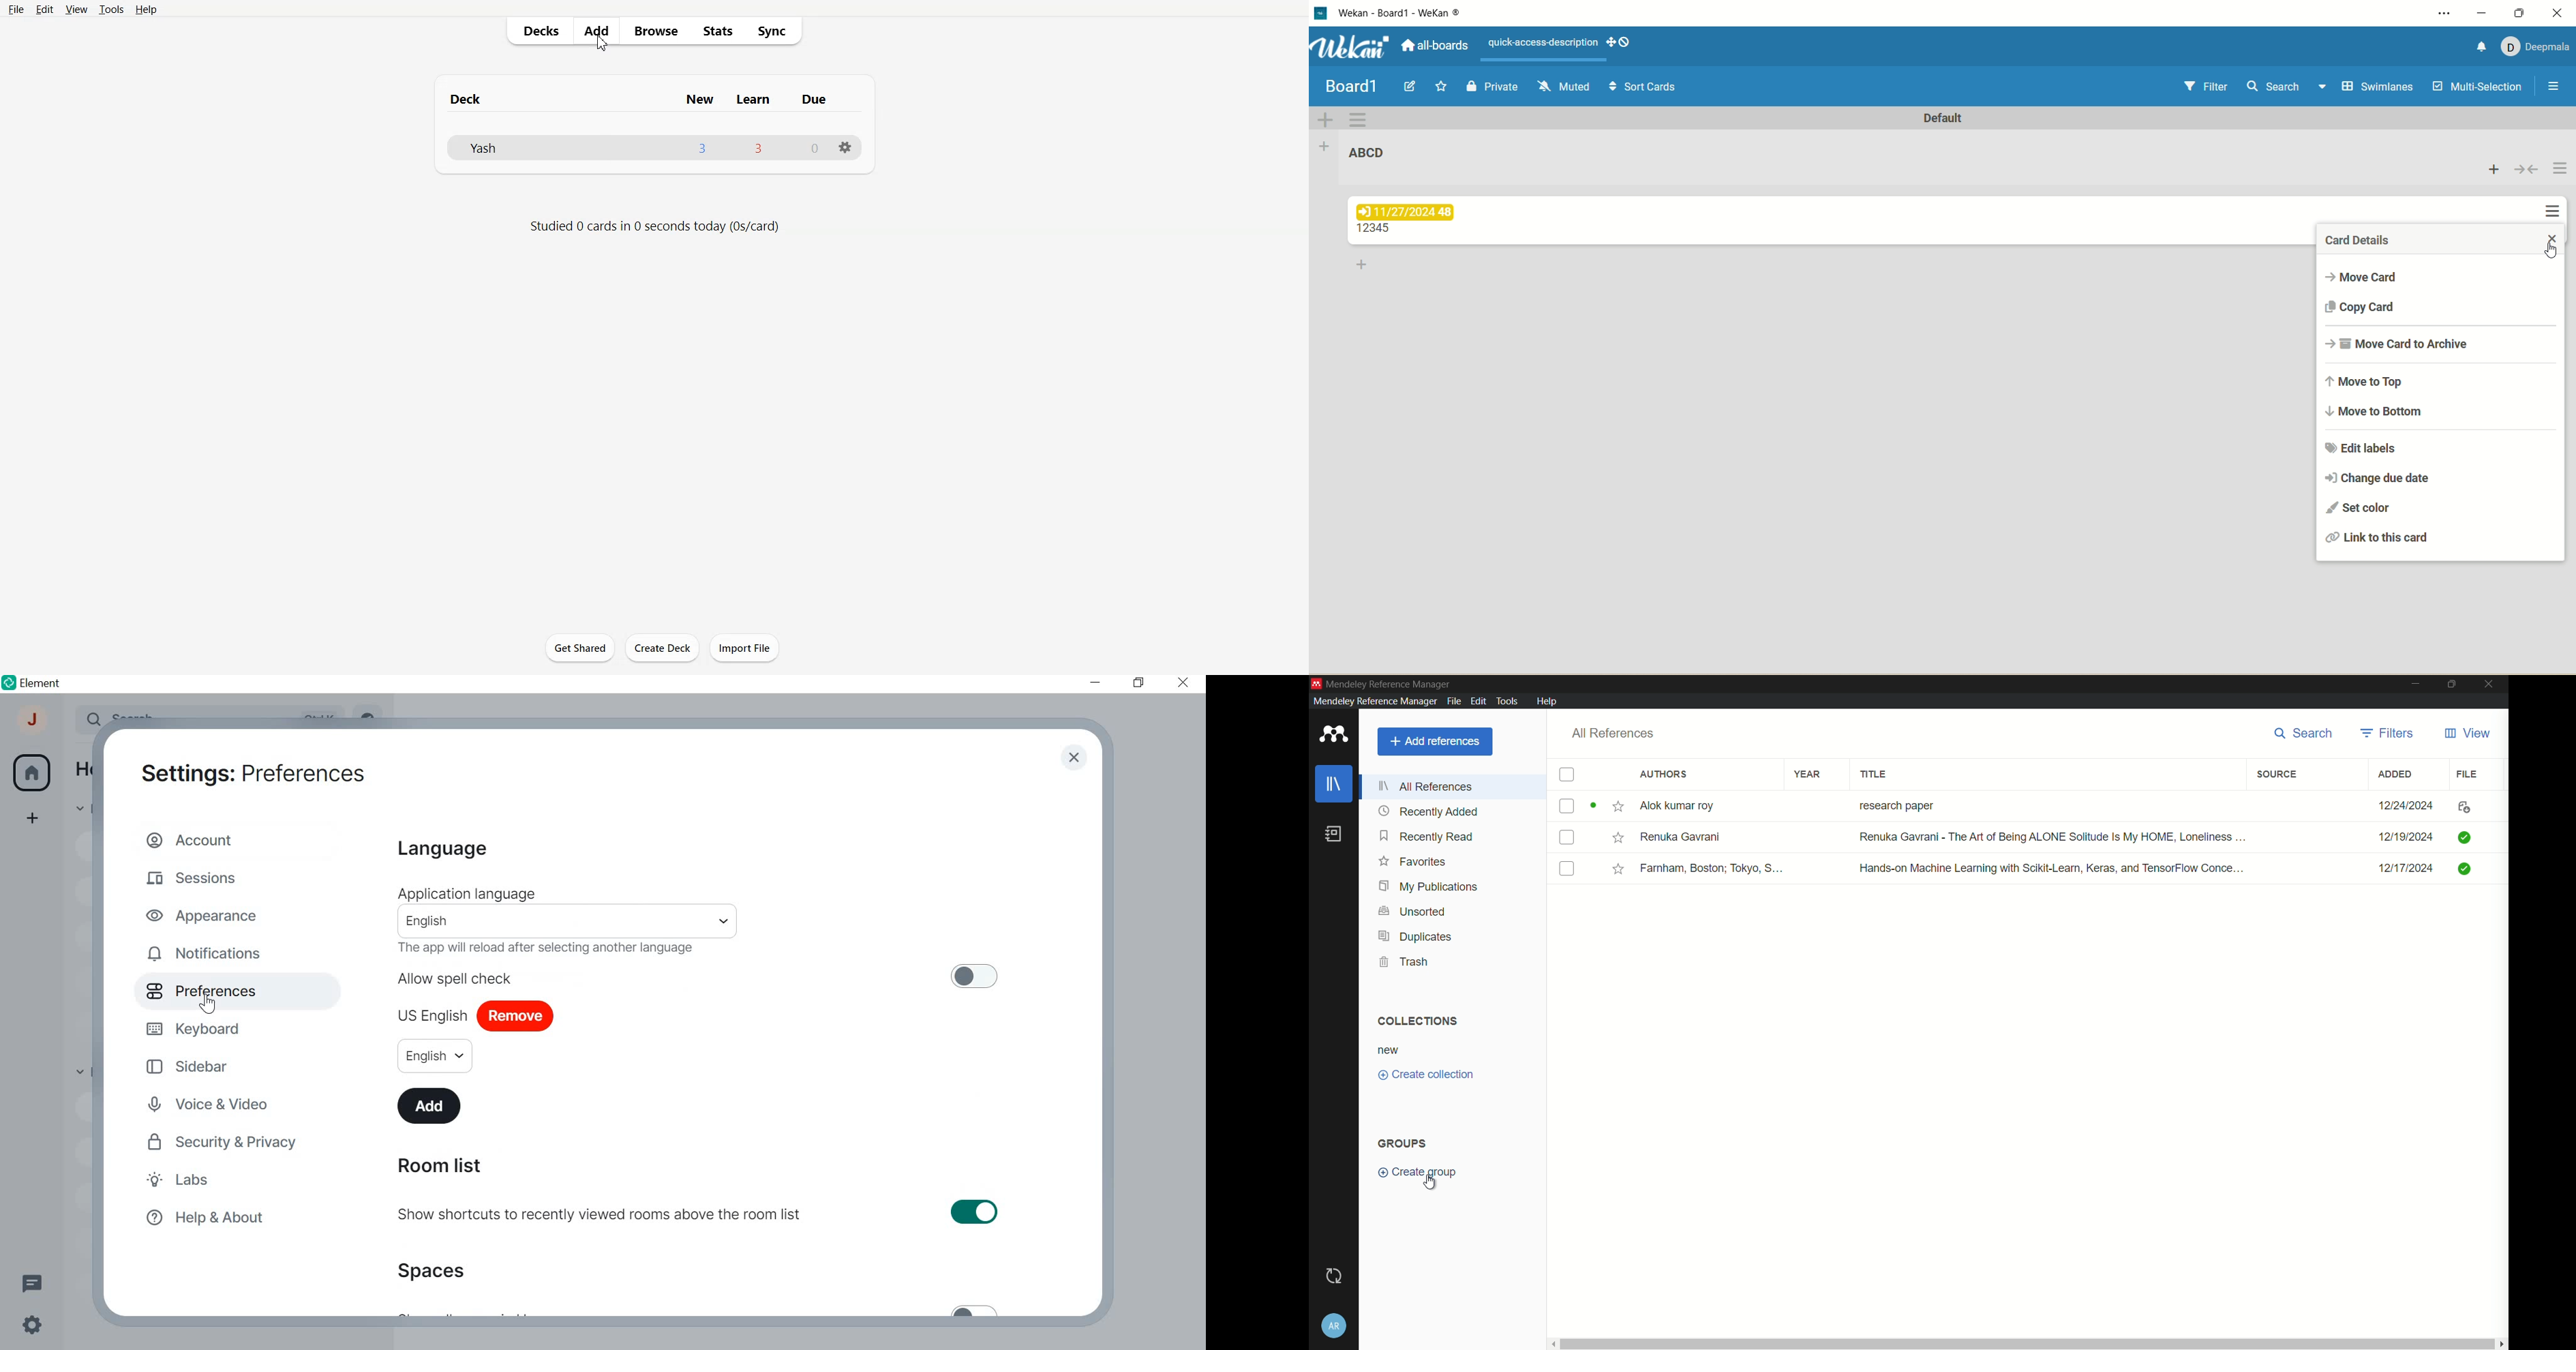  I want to click on move card to archive, so click(2406, 345).